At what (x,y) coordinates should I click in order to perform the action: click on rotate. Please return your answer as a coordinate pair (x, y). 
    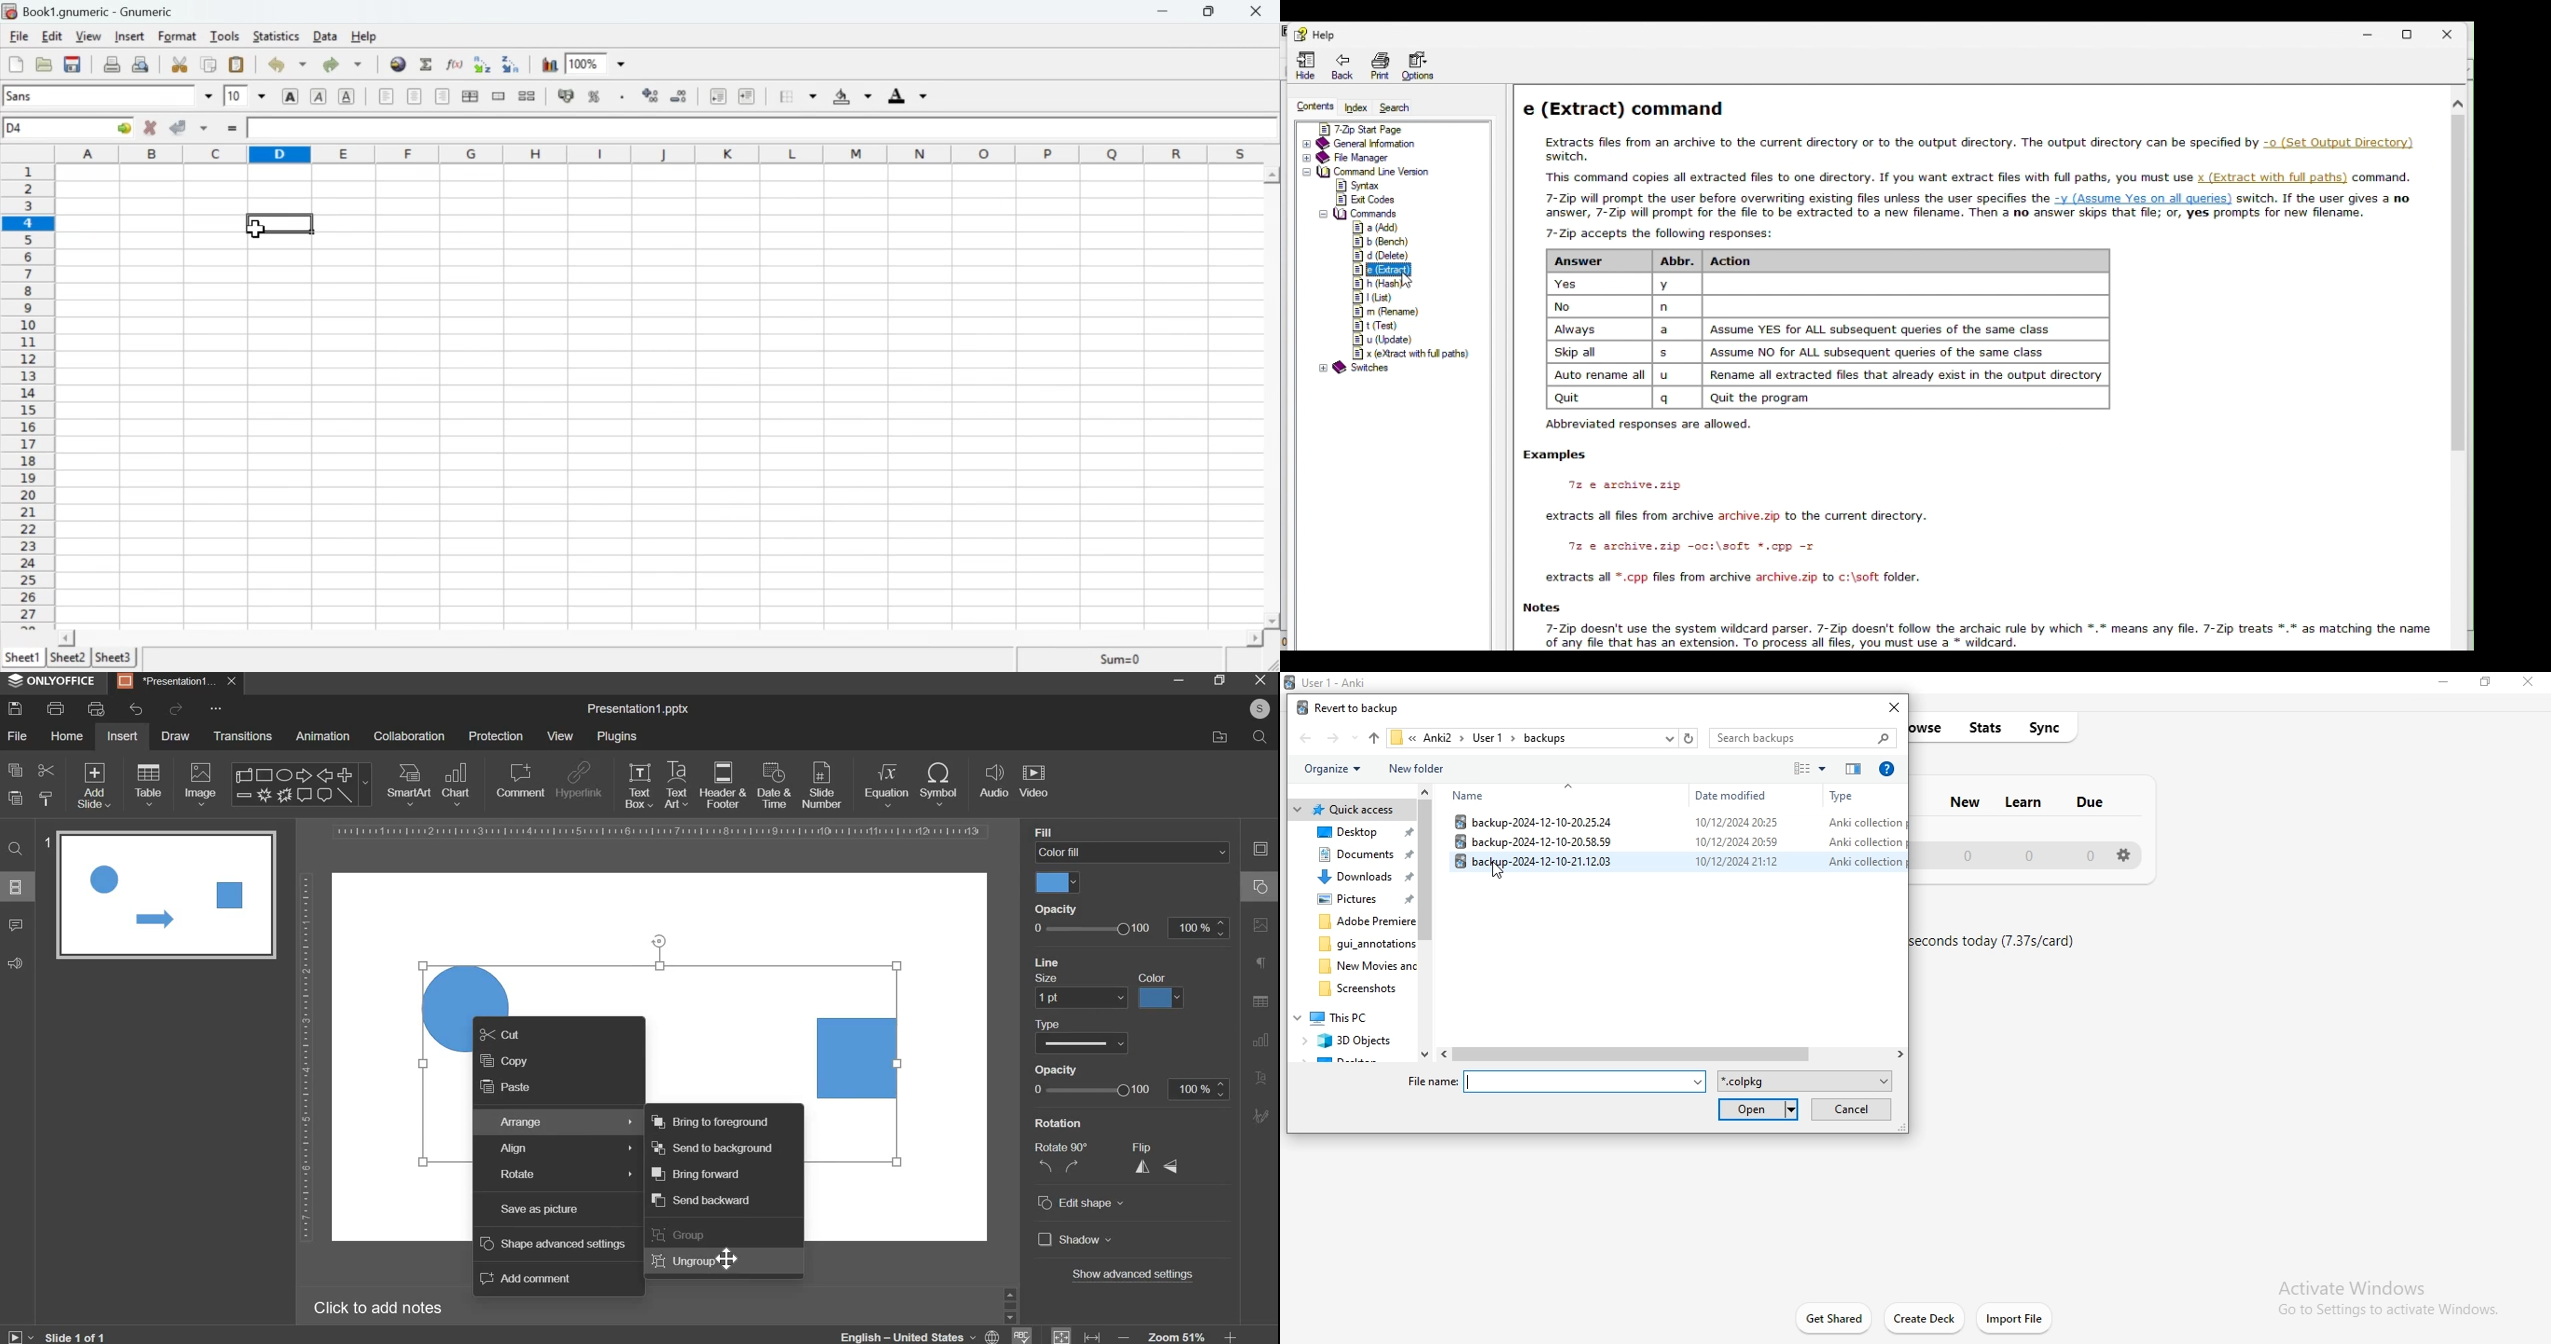
    Looking at the image, I should click on (661, 940).